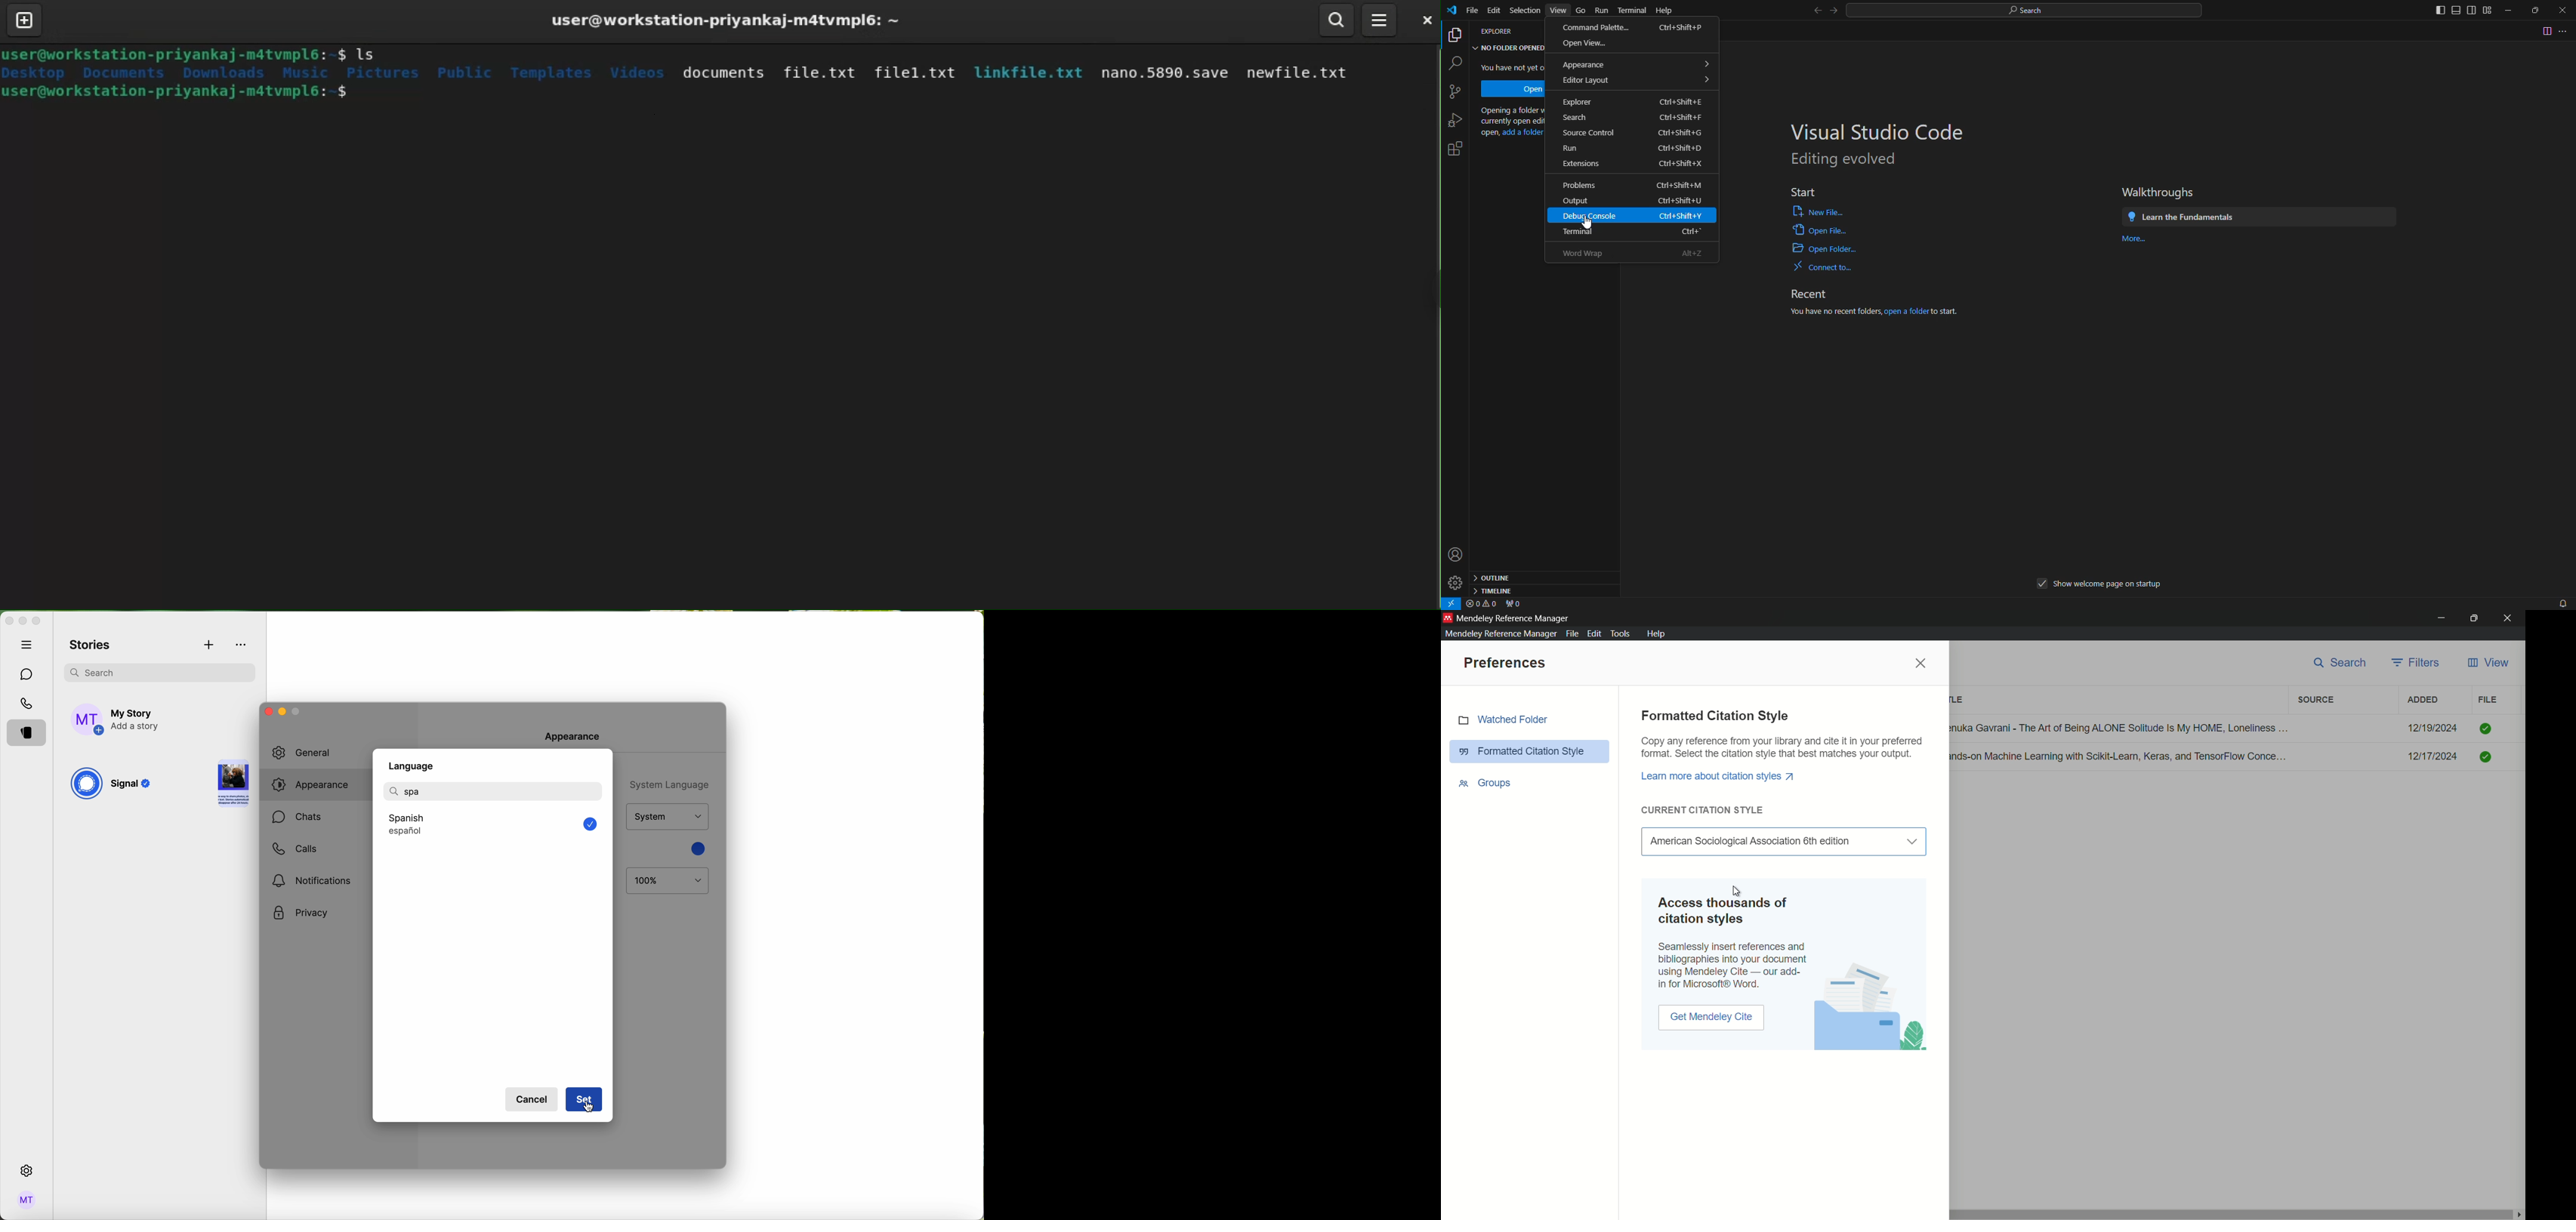 The image size is (2576, 1232). I want to click on close Signal, so click(9, 621).